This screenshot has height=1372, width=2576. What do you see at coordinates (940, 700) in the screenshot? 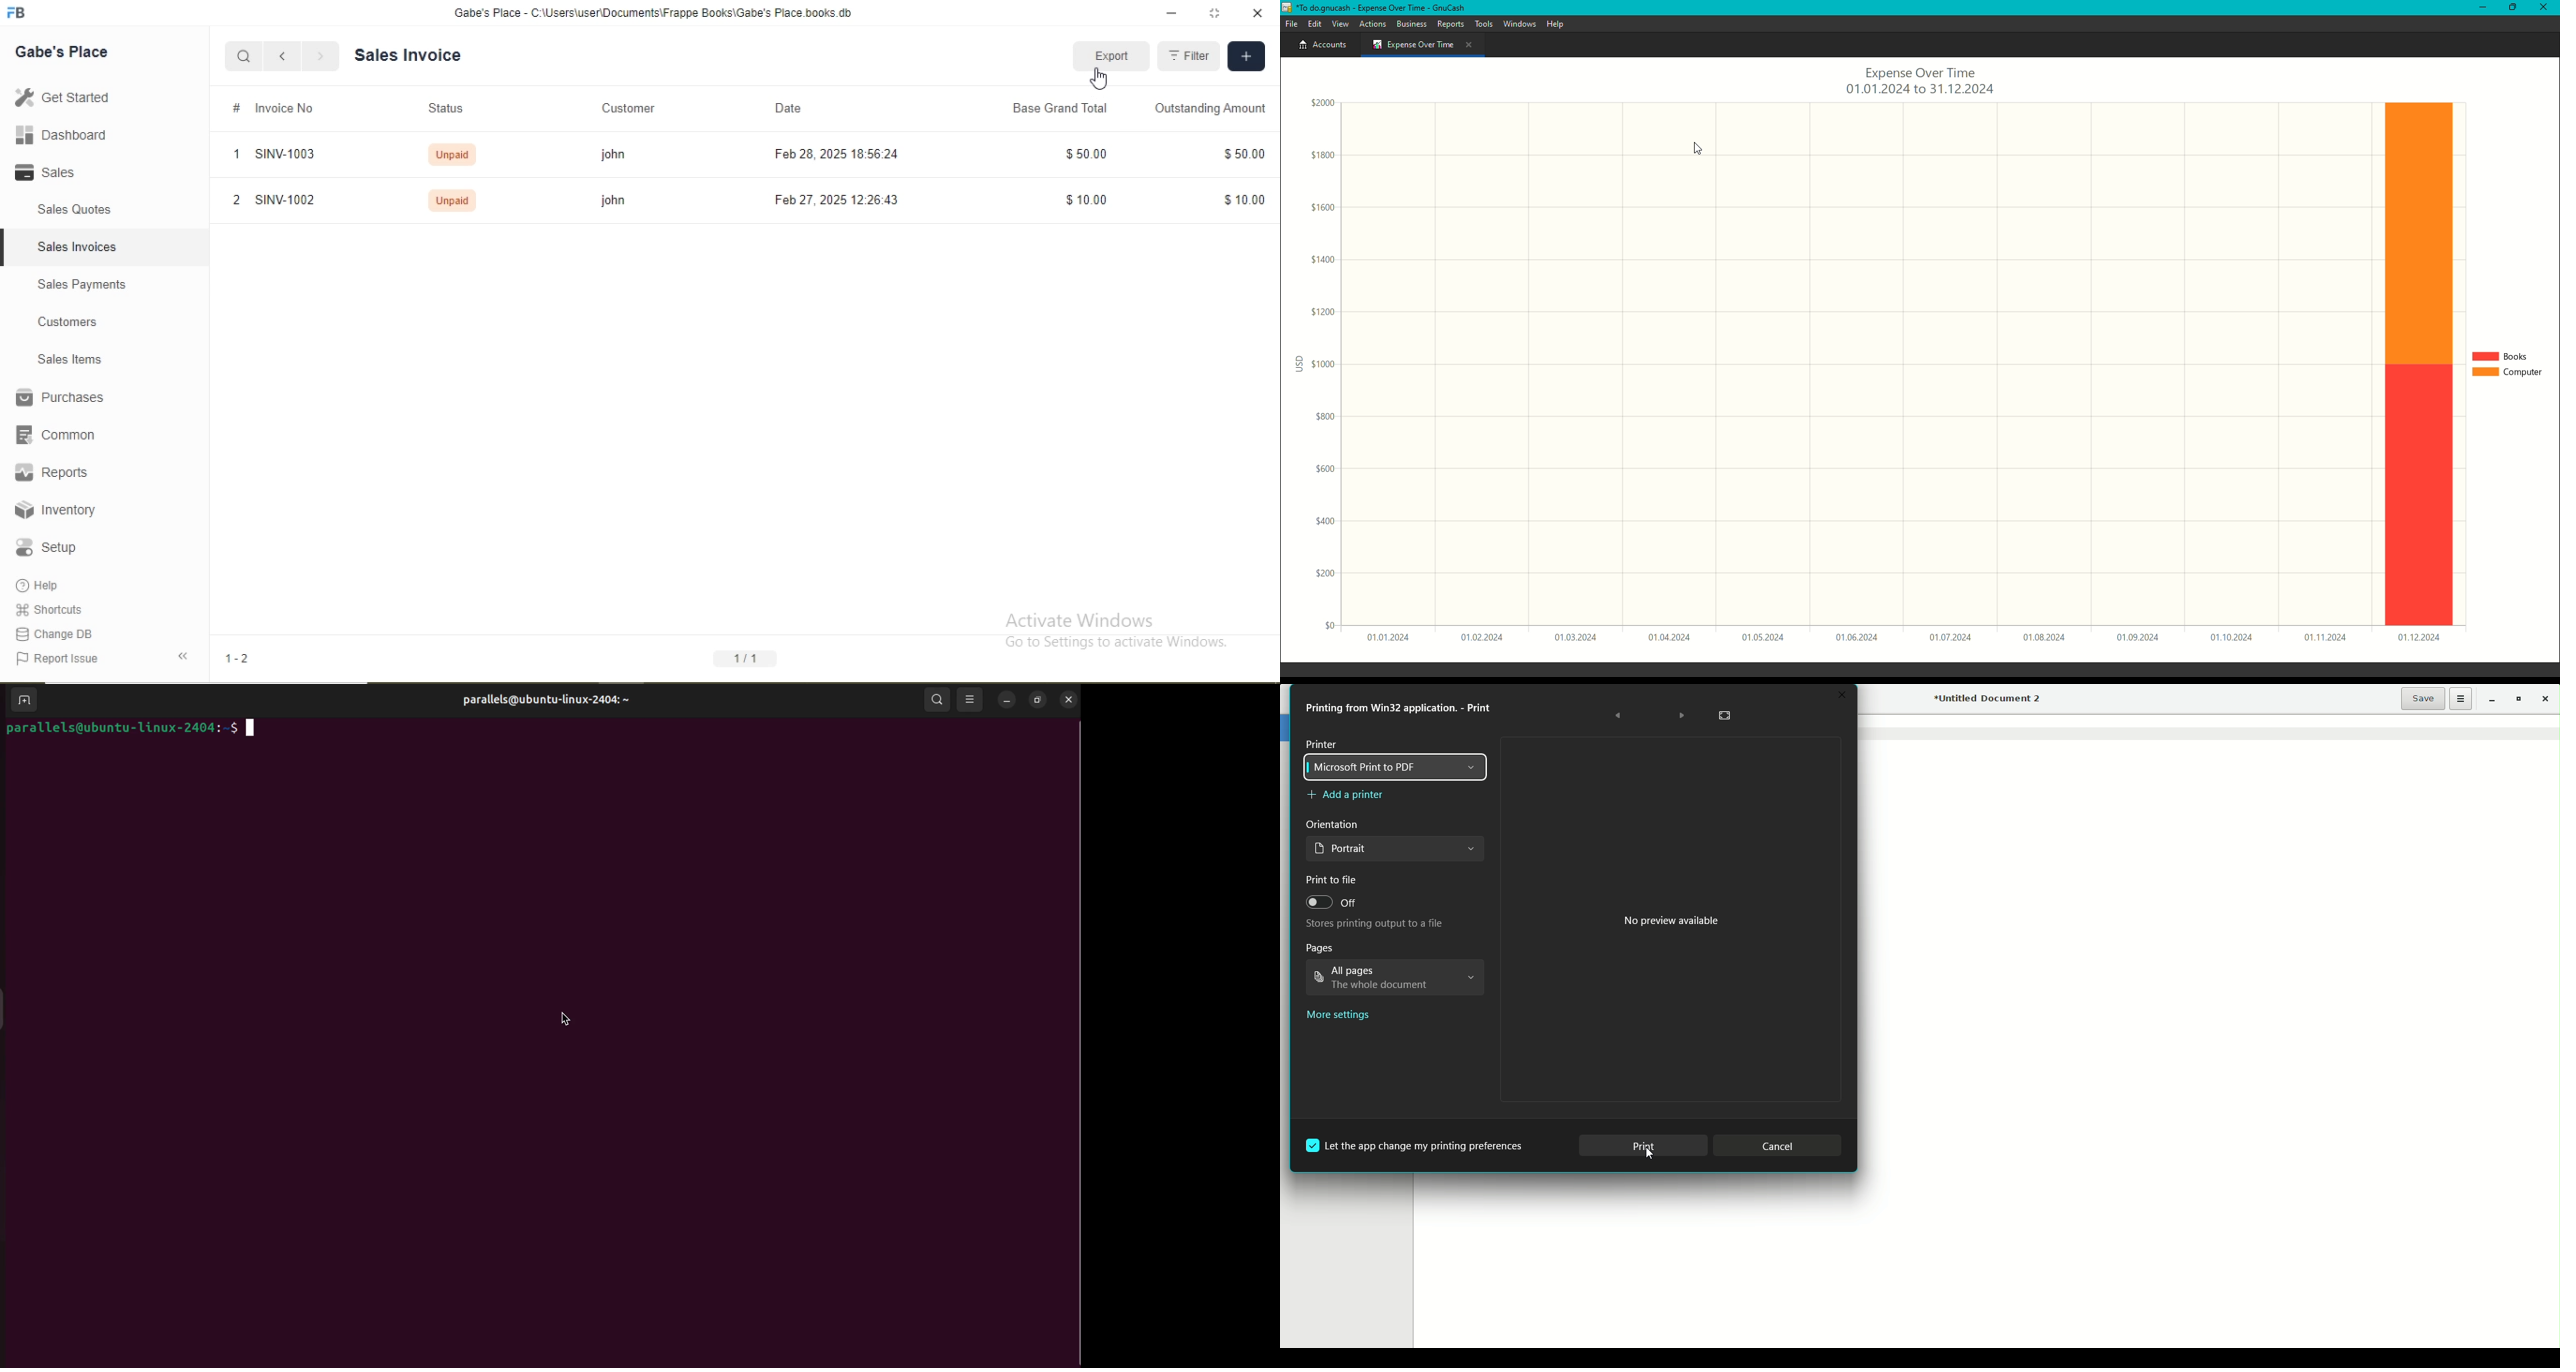
I see `search` at bounding box center [940, 700].